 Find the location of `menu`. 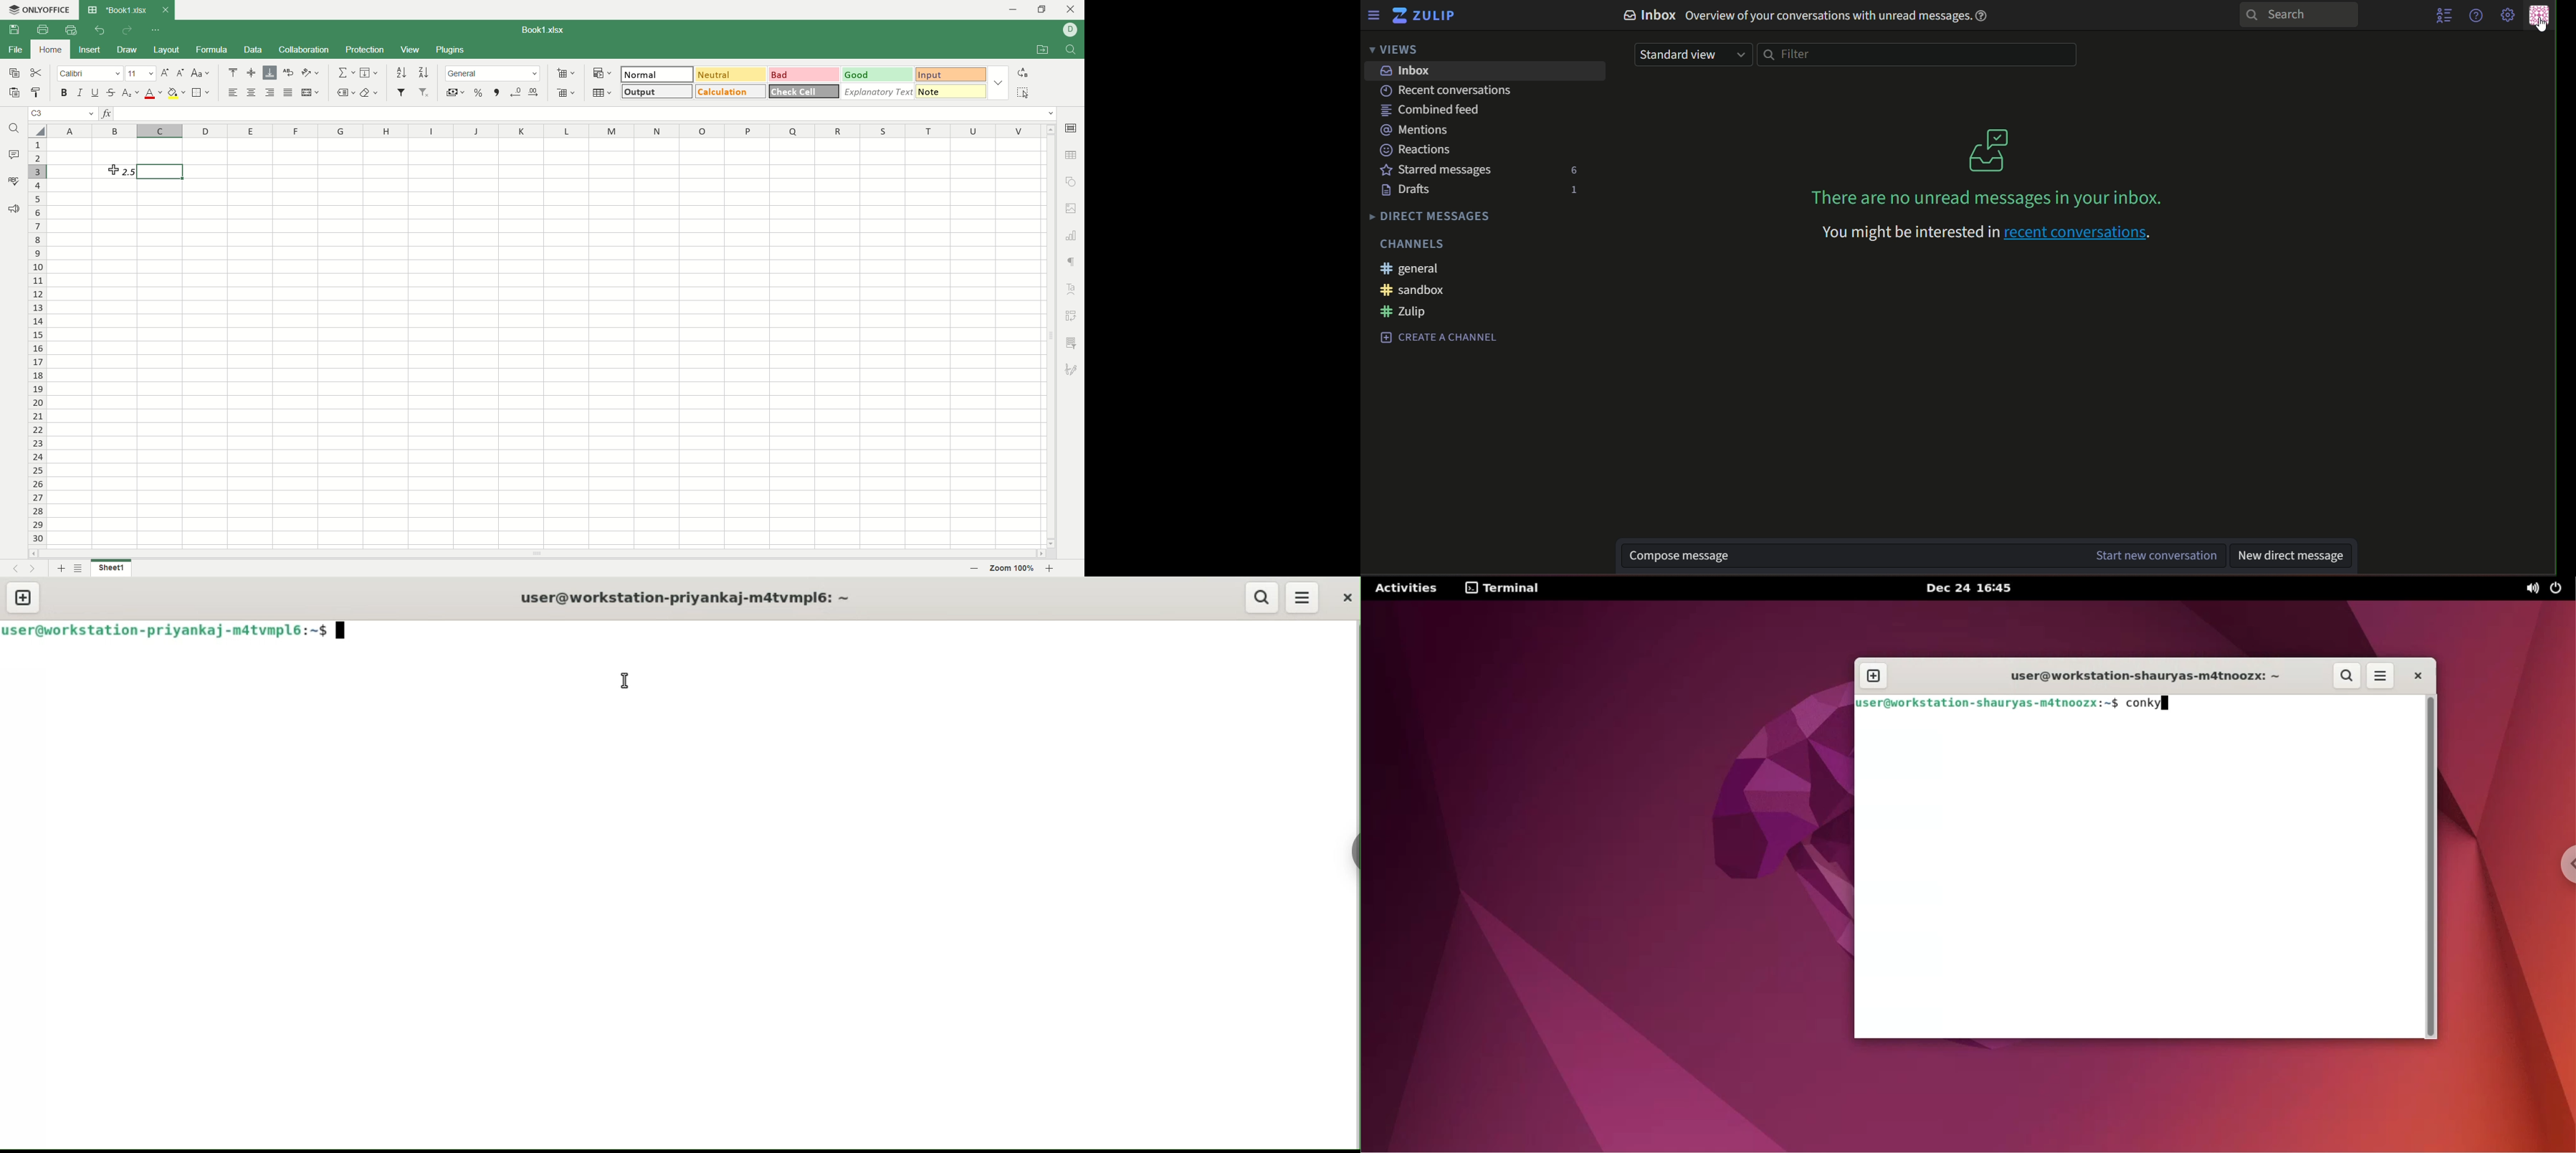

menu is located at coordinates (1372, 15).